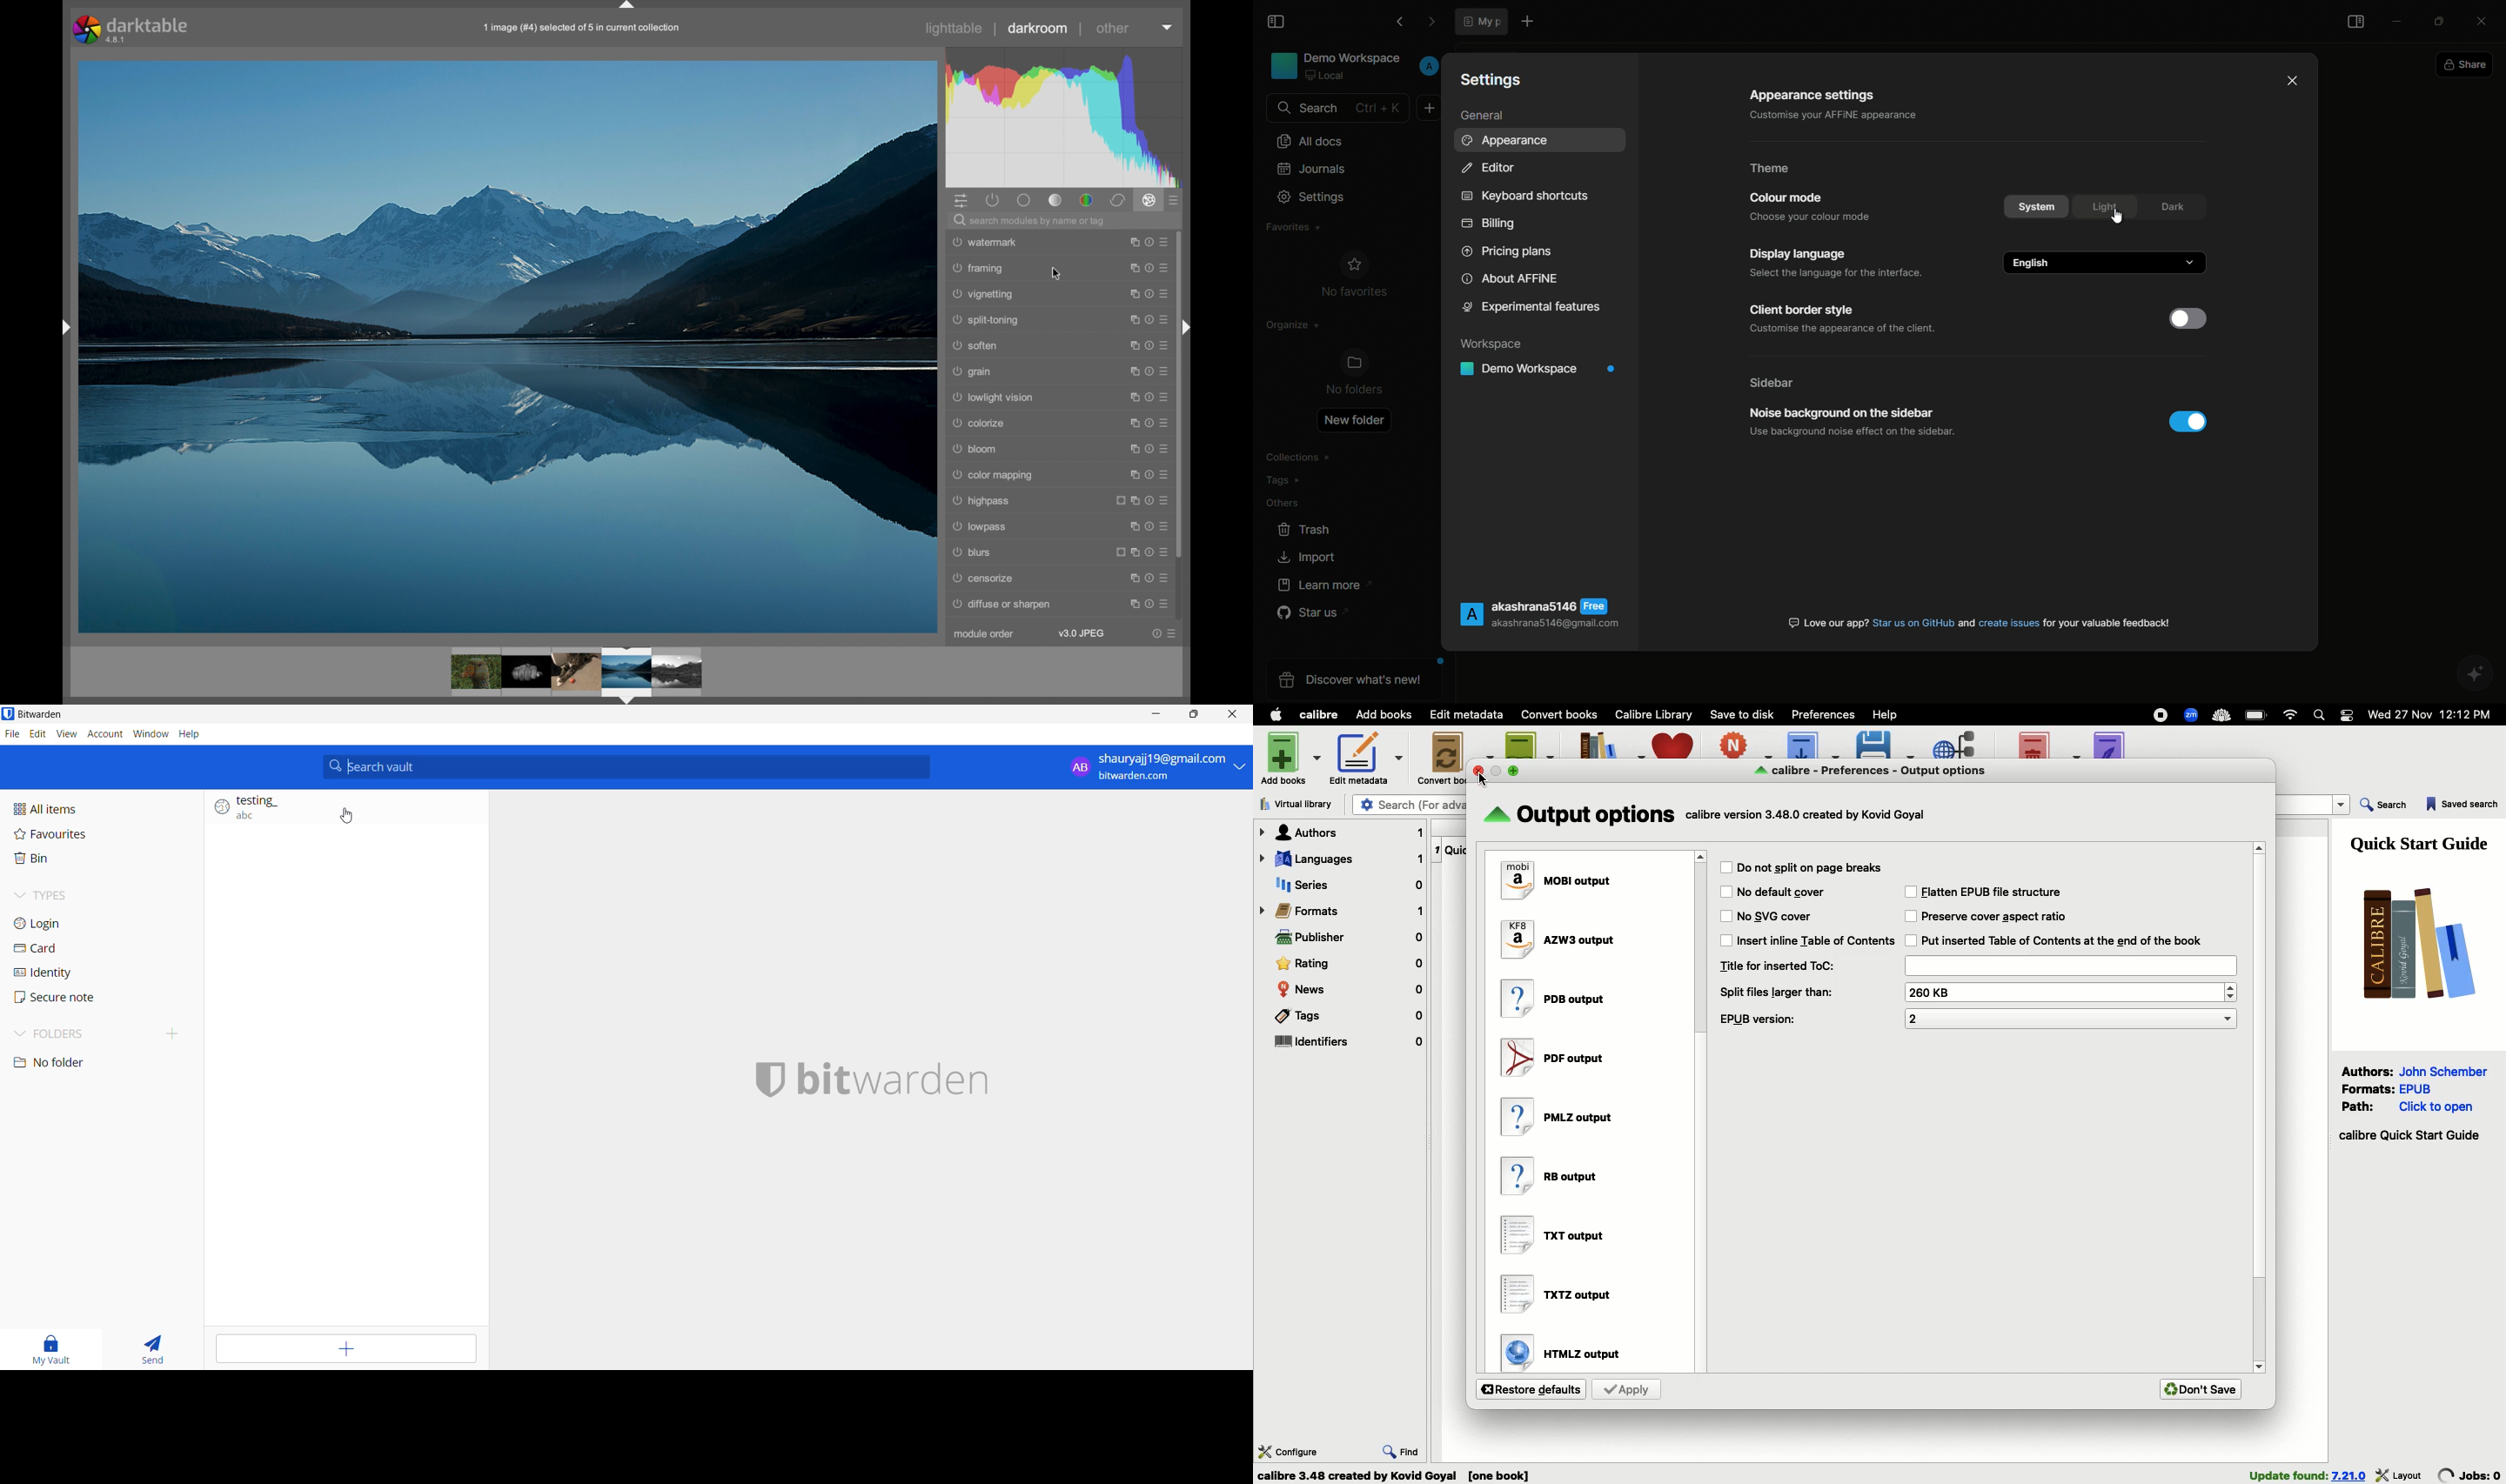  What do you see at coordinates (2361, 1106) in the screenshot?
I see `Path` at bounding box center [2361, 1106].